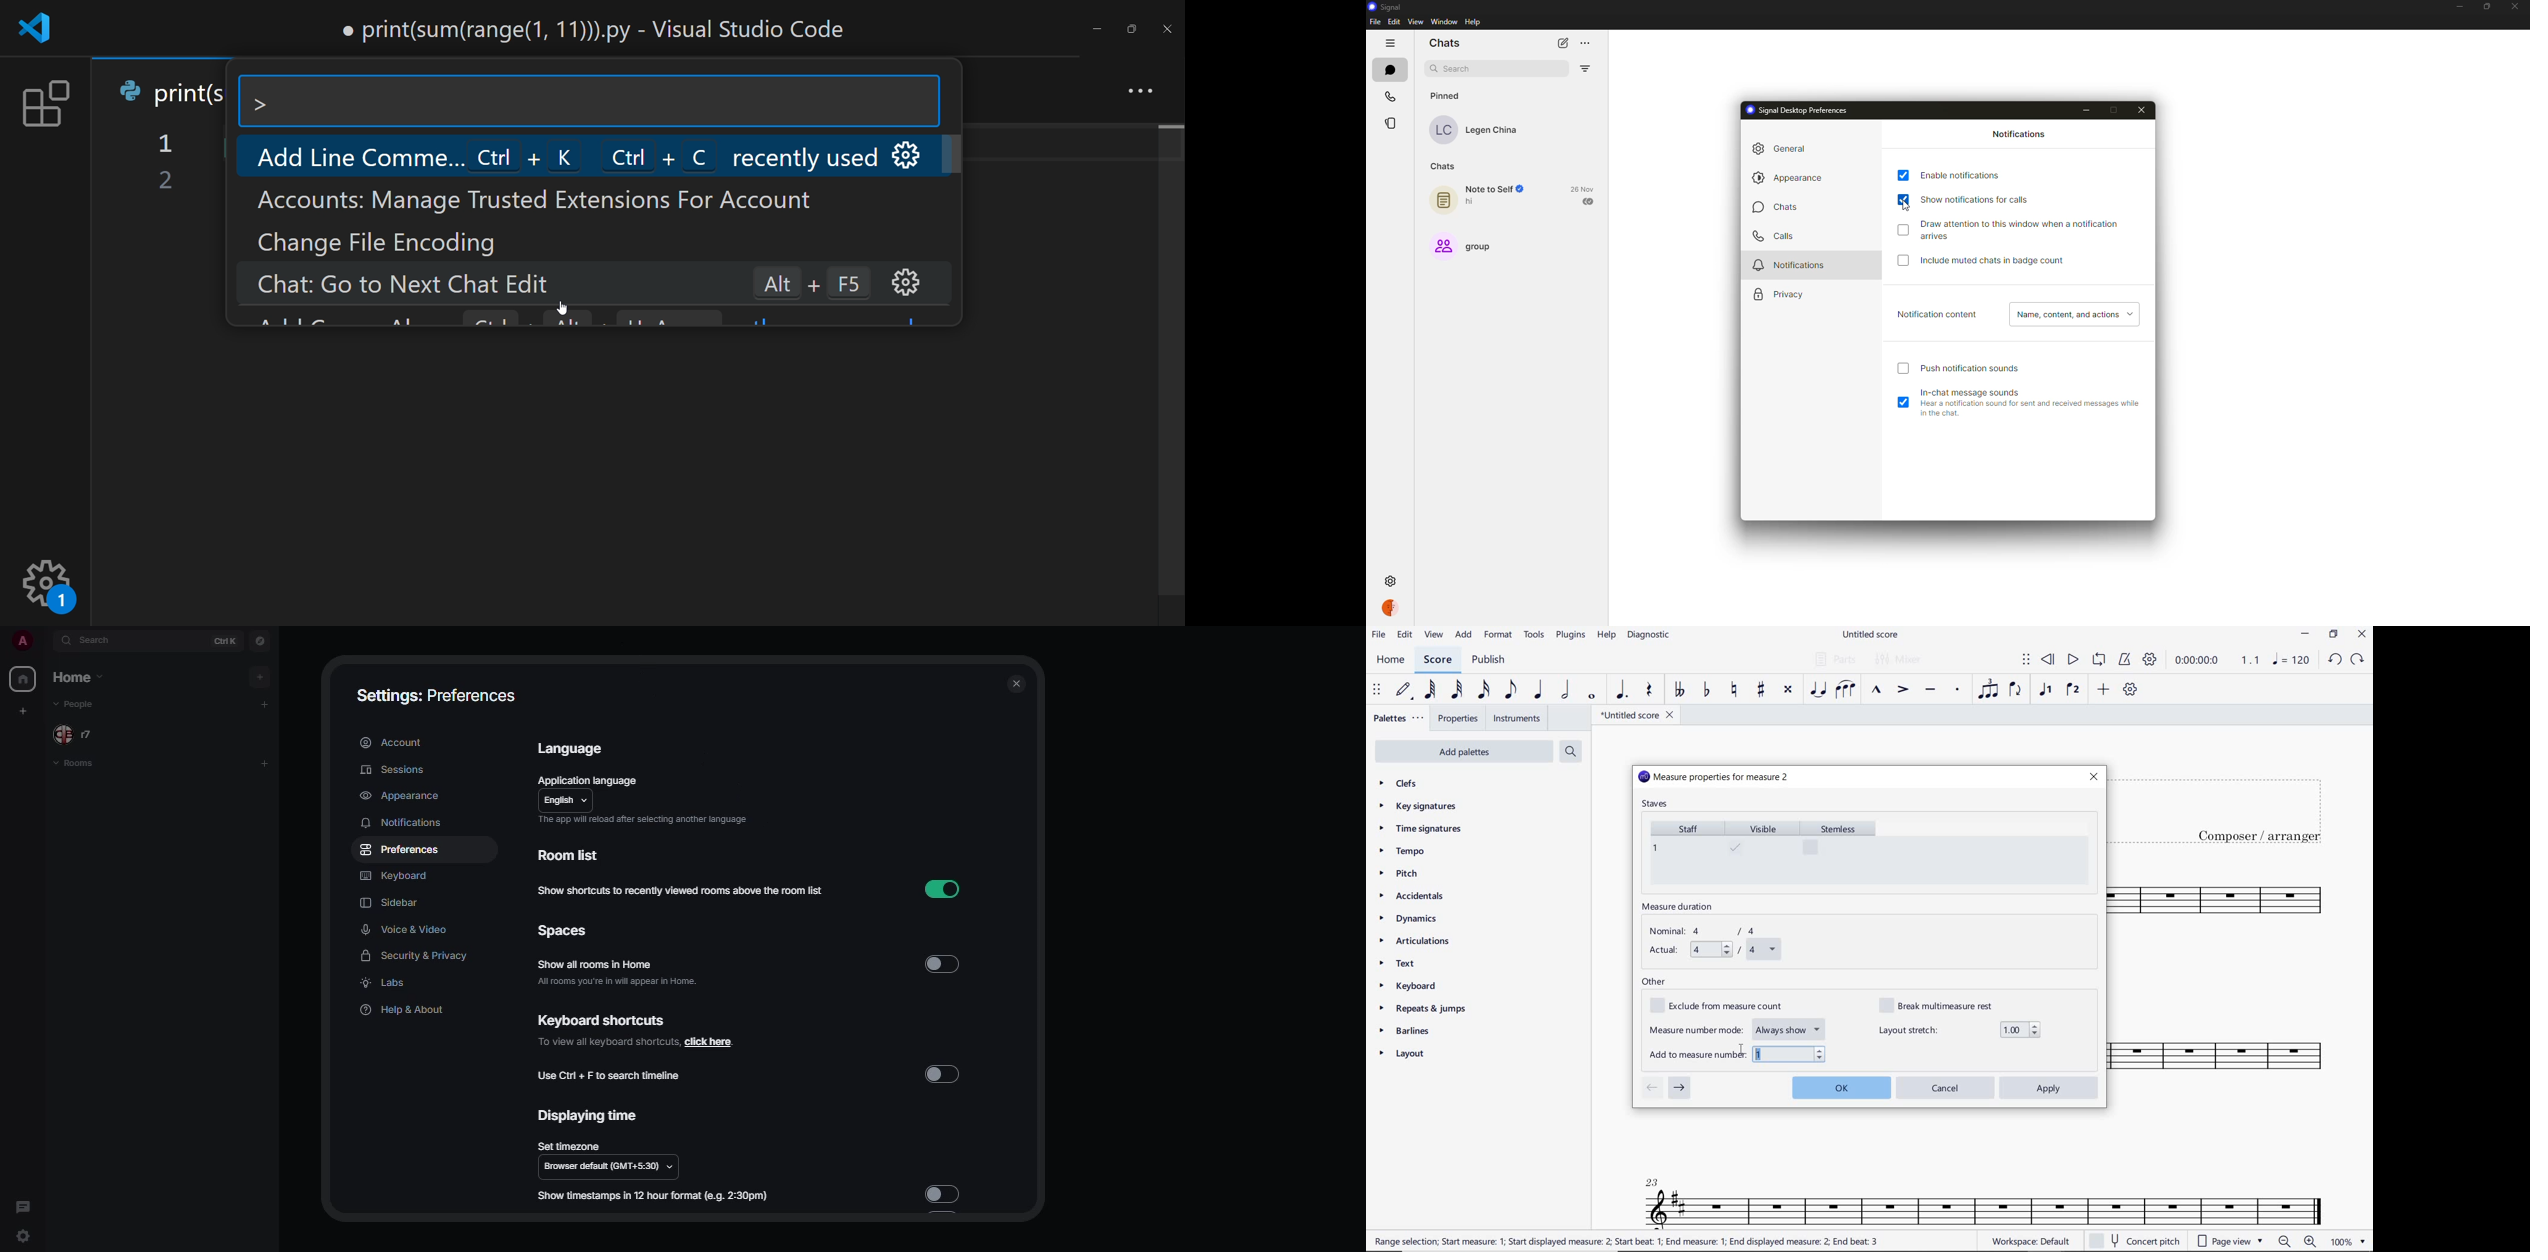 The width and height of the screenshot is (2548, 1260). I want to click on TUPLET, so click(1990, 689).